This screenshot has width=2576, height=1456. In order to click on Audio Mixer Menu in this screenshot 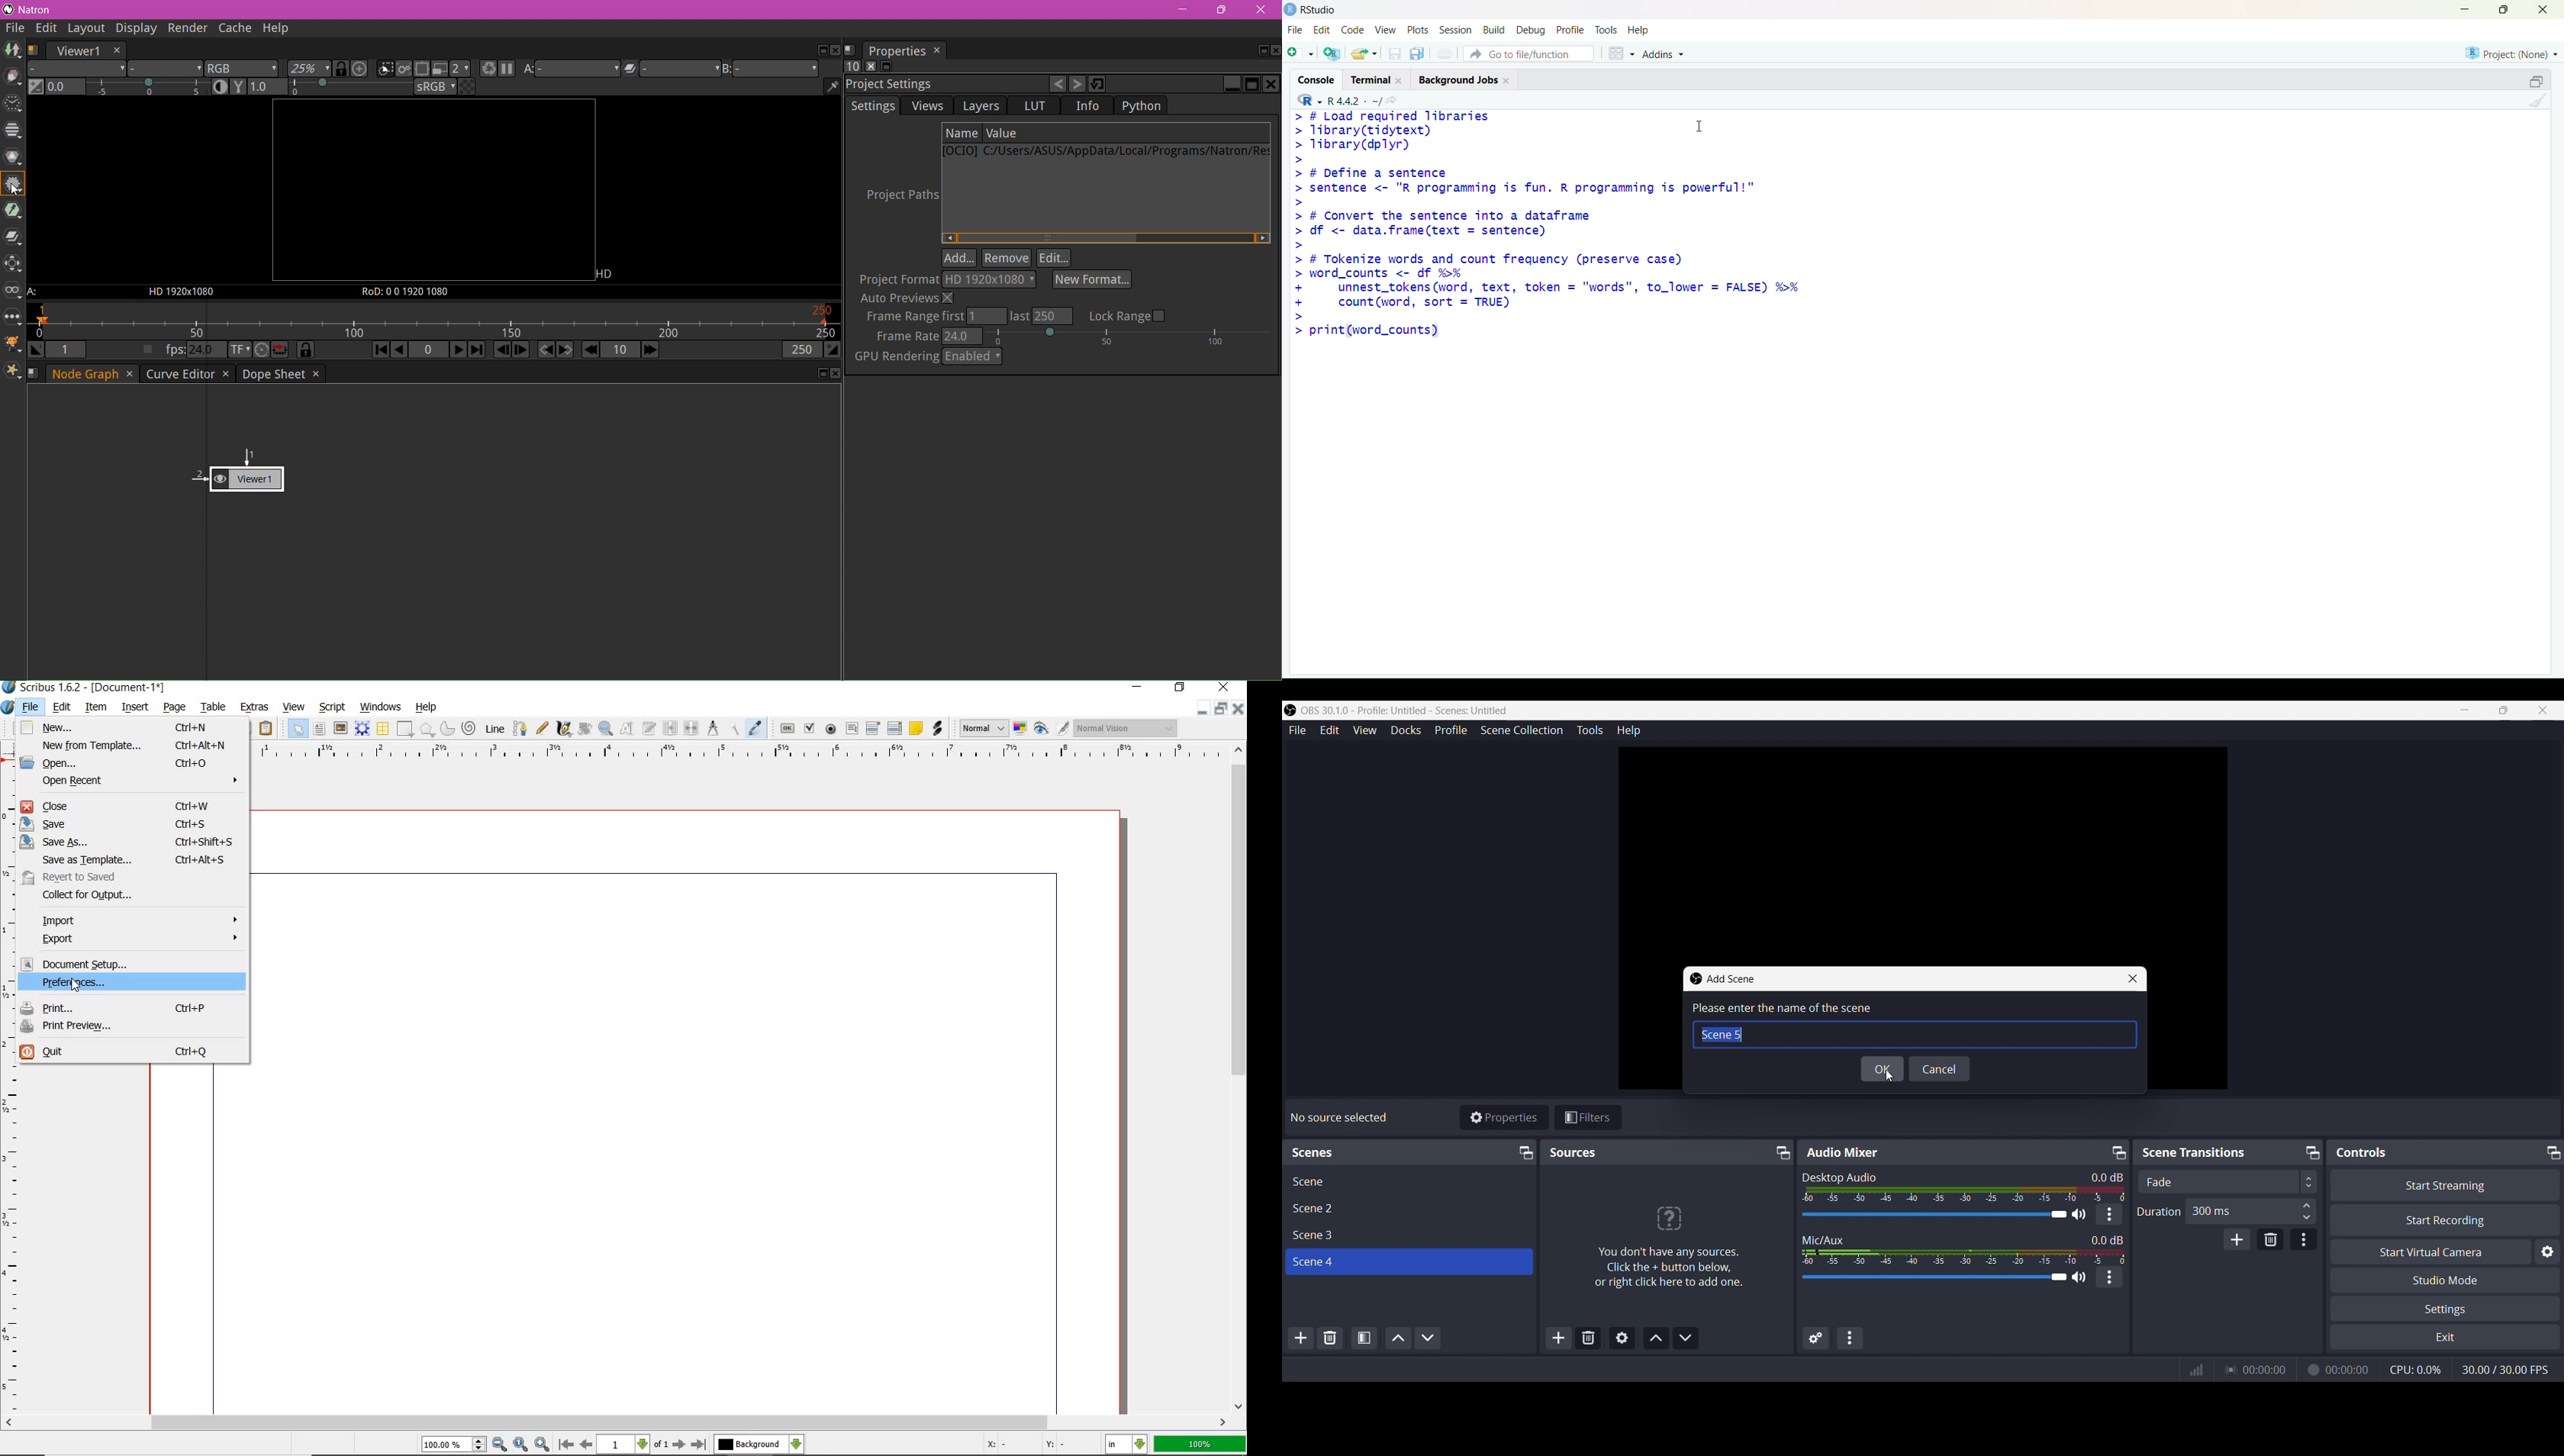, I will do `click(1850, 1338)`.